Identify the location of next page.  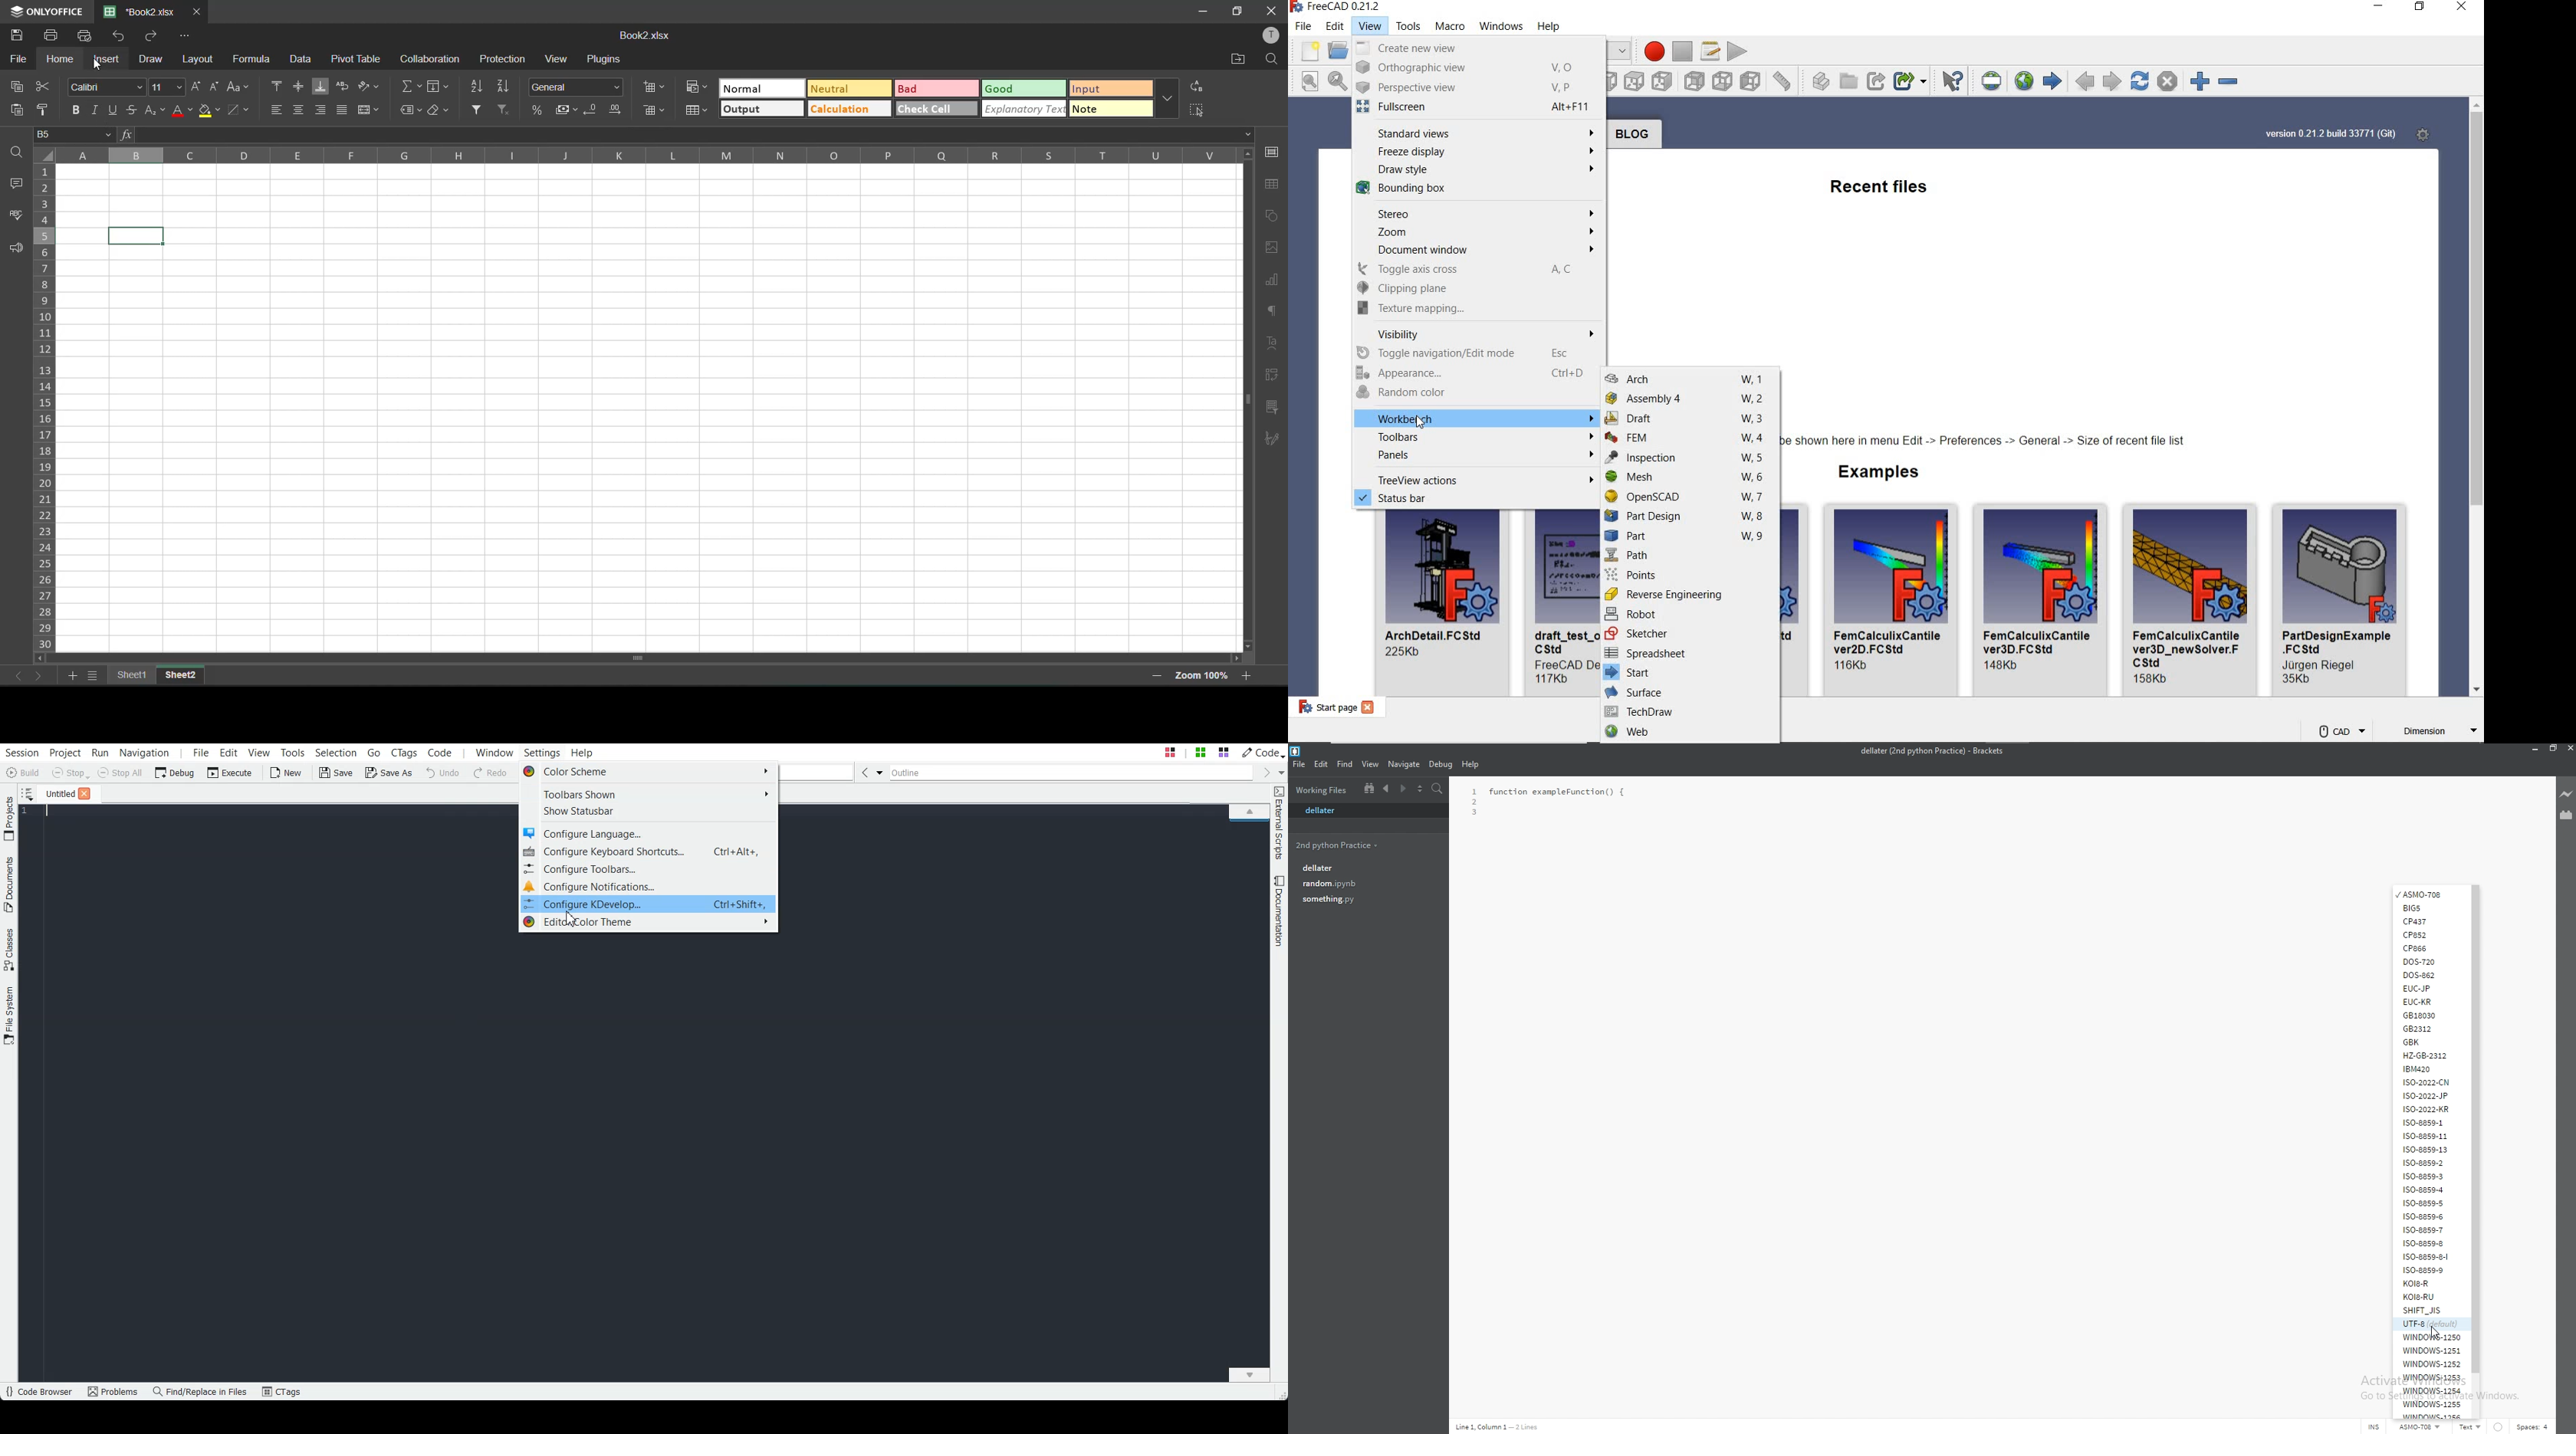
(2114, 80).